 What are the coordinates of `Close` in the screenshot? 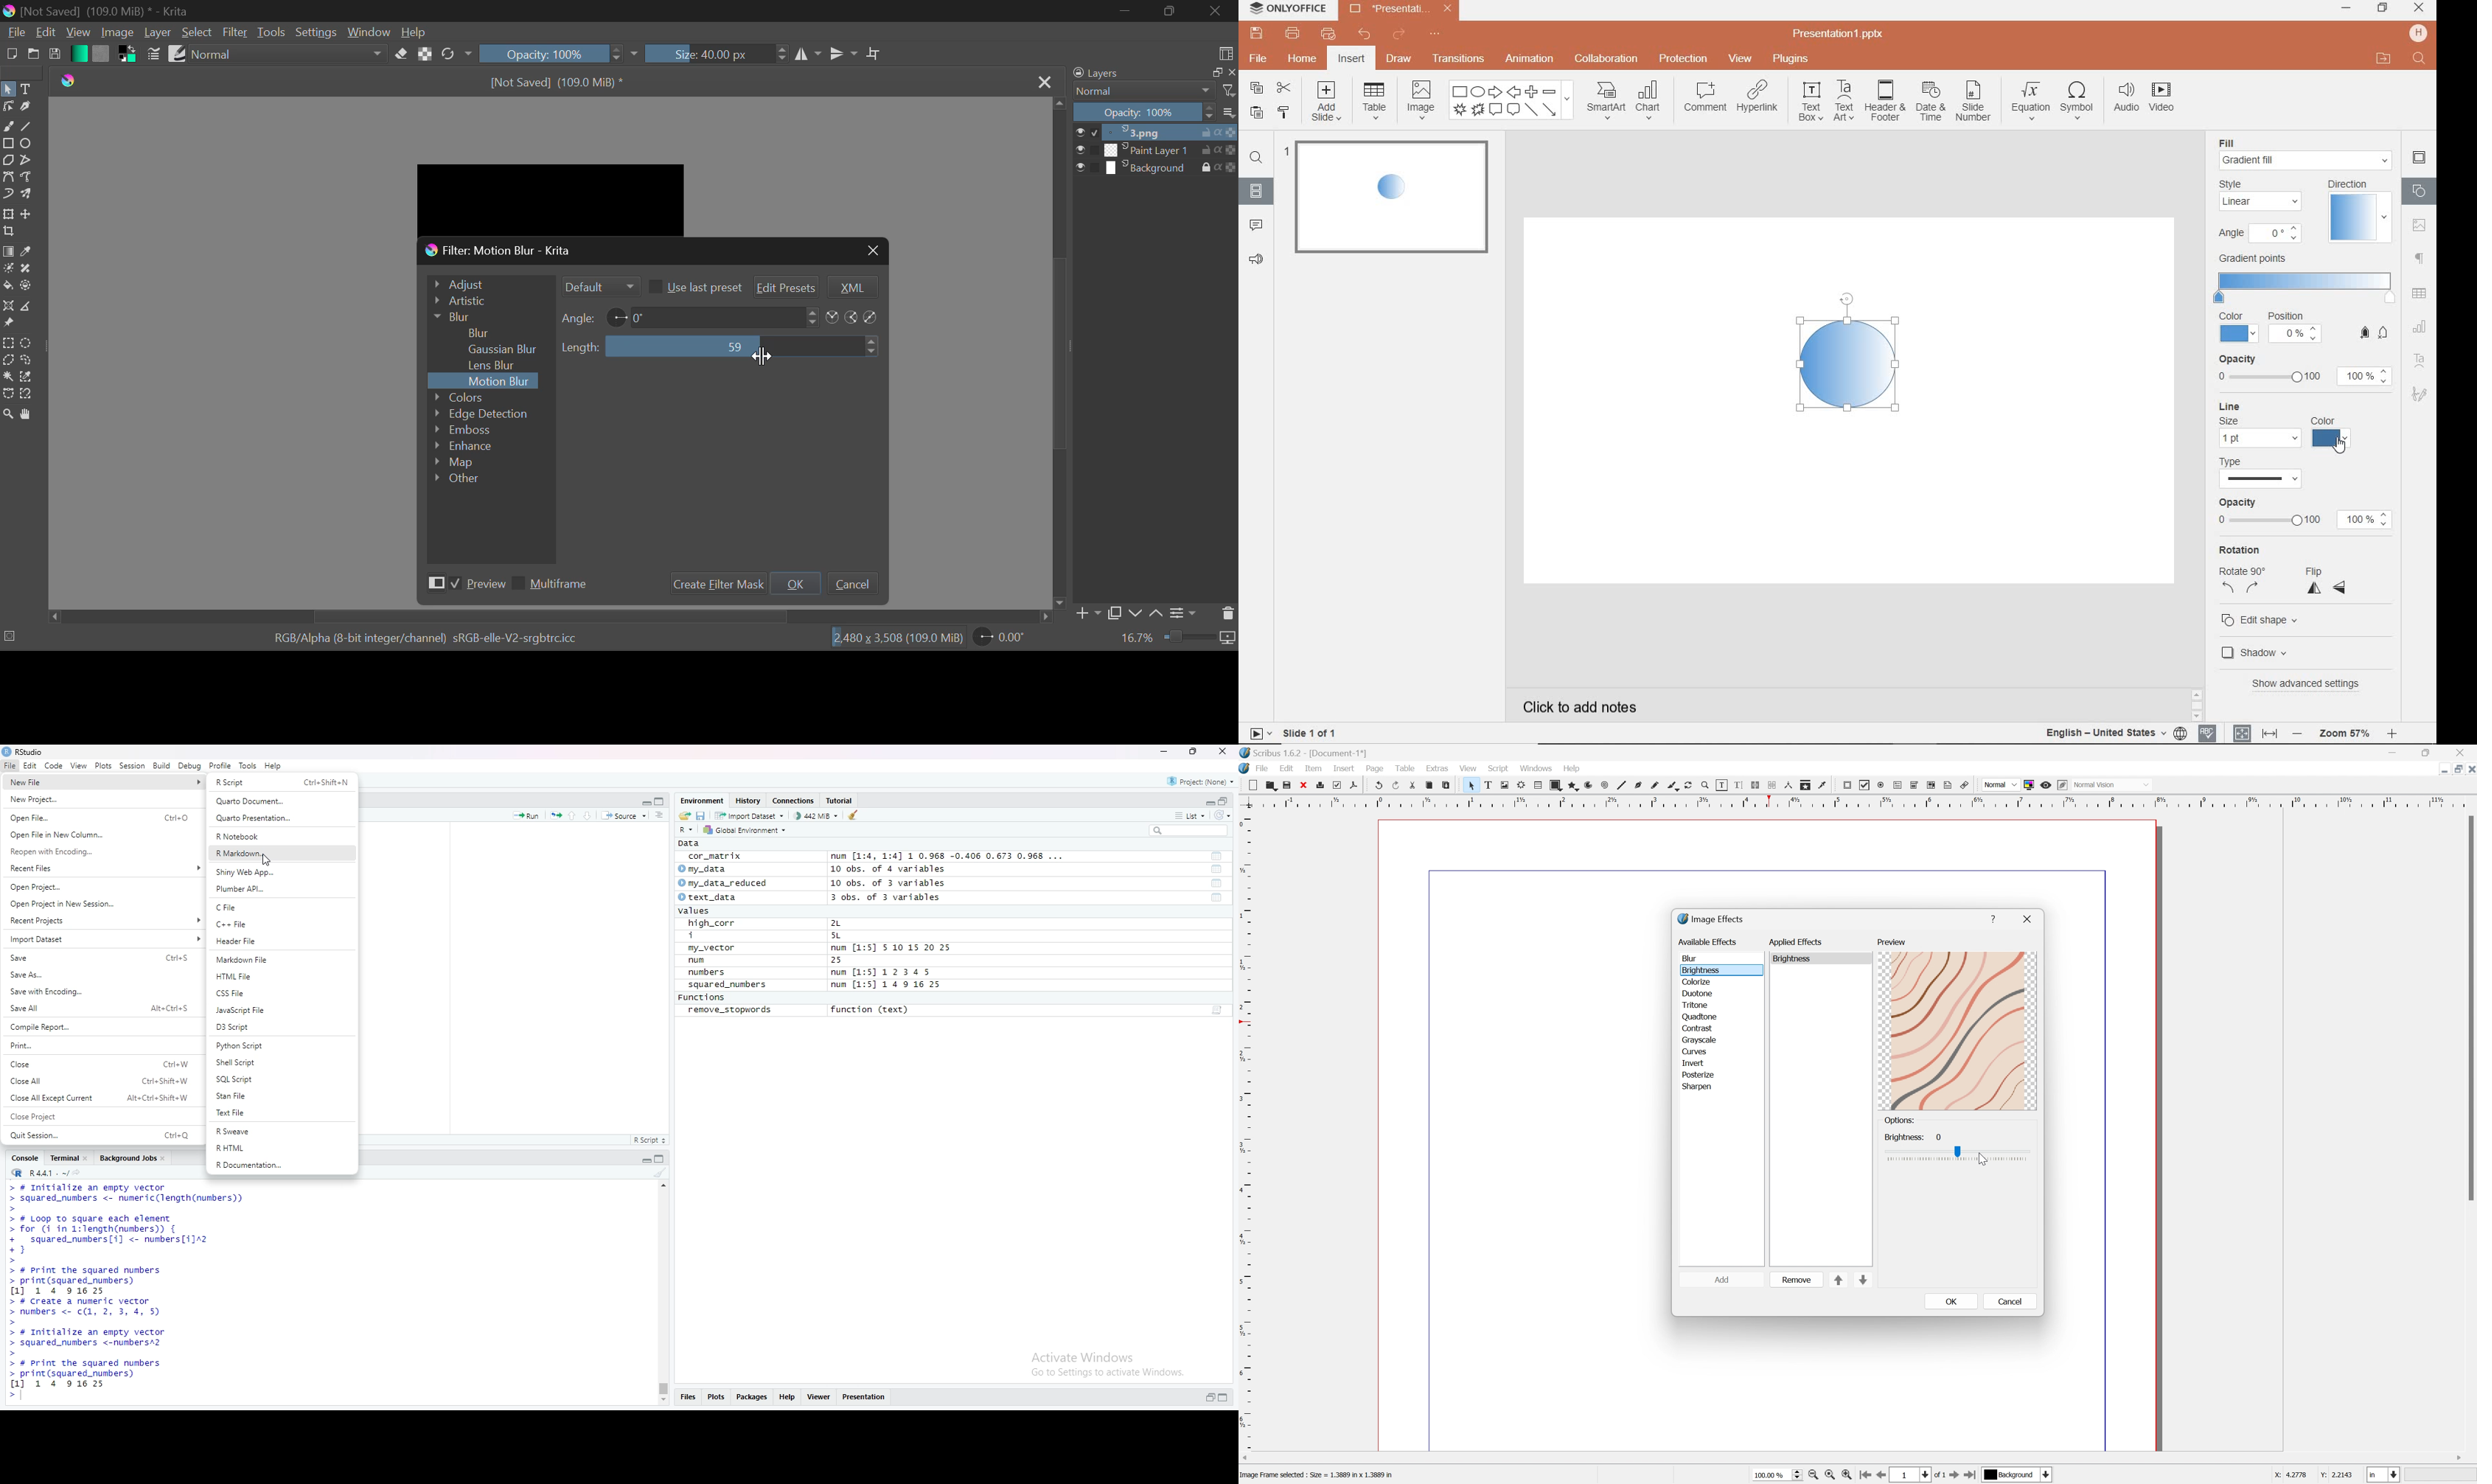 It's located at (1222, 752).